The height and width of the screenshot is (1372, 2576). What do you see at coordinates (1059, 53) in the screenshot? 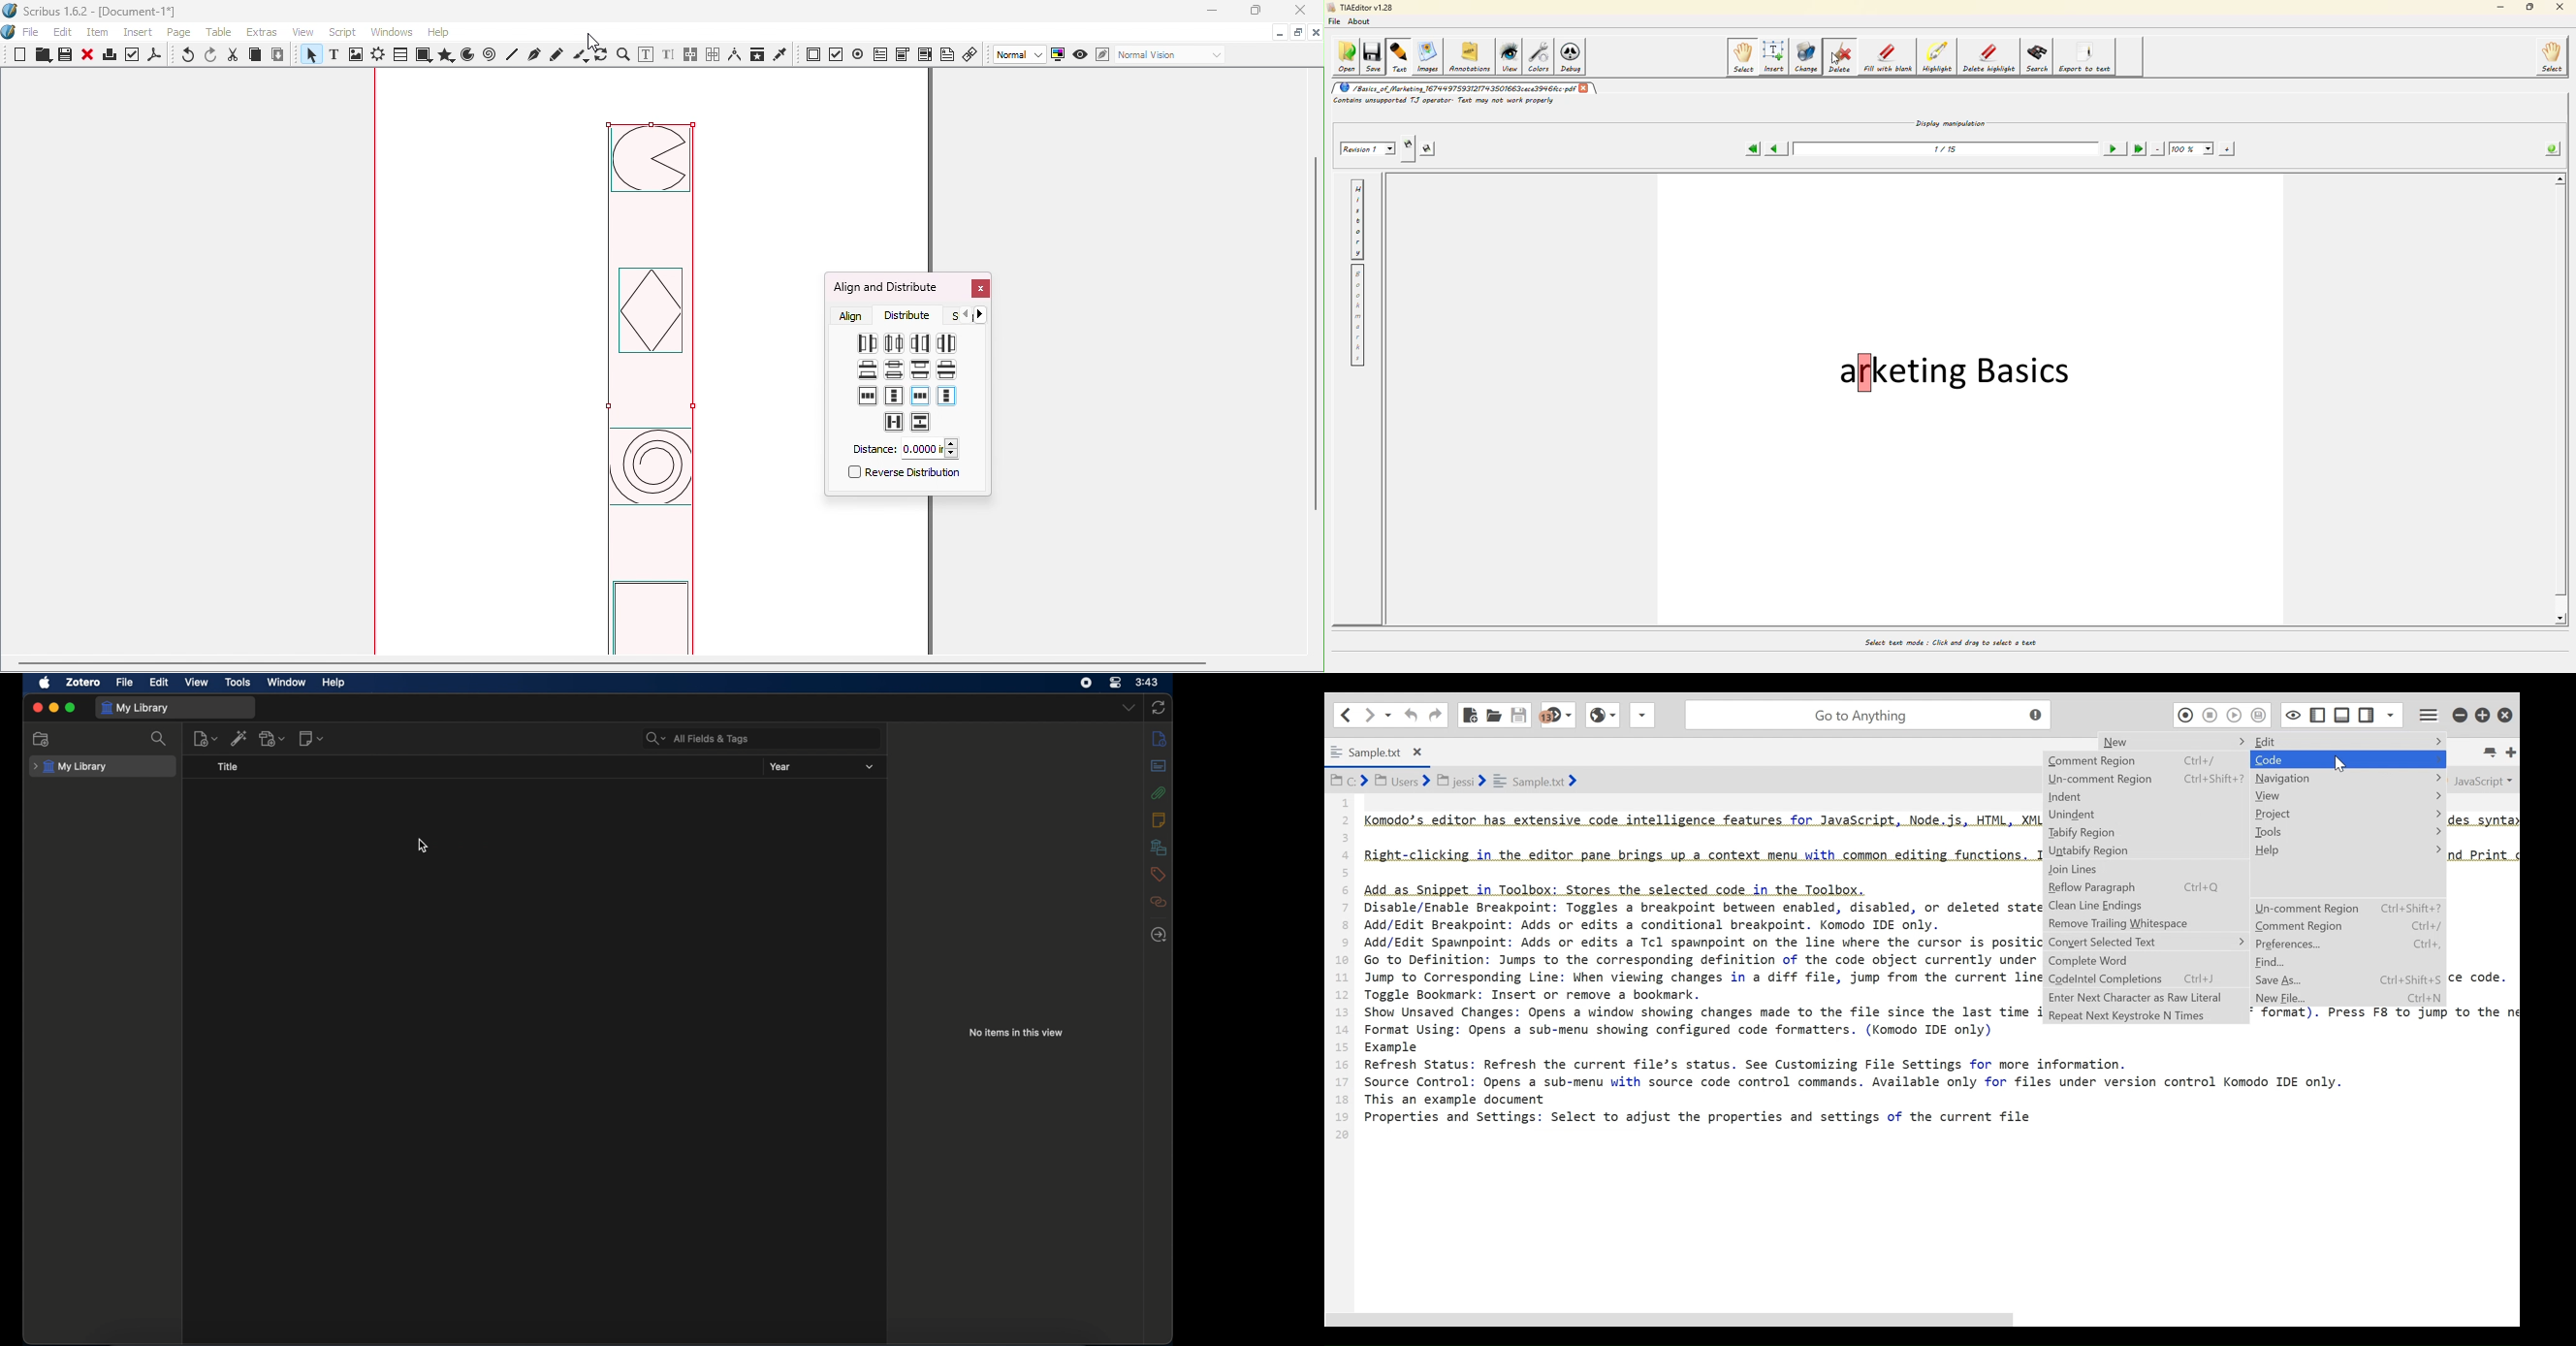
I see `Toggle color management system` at bounding box center [1059, 53].